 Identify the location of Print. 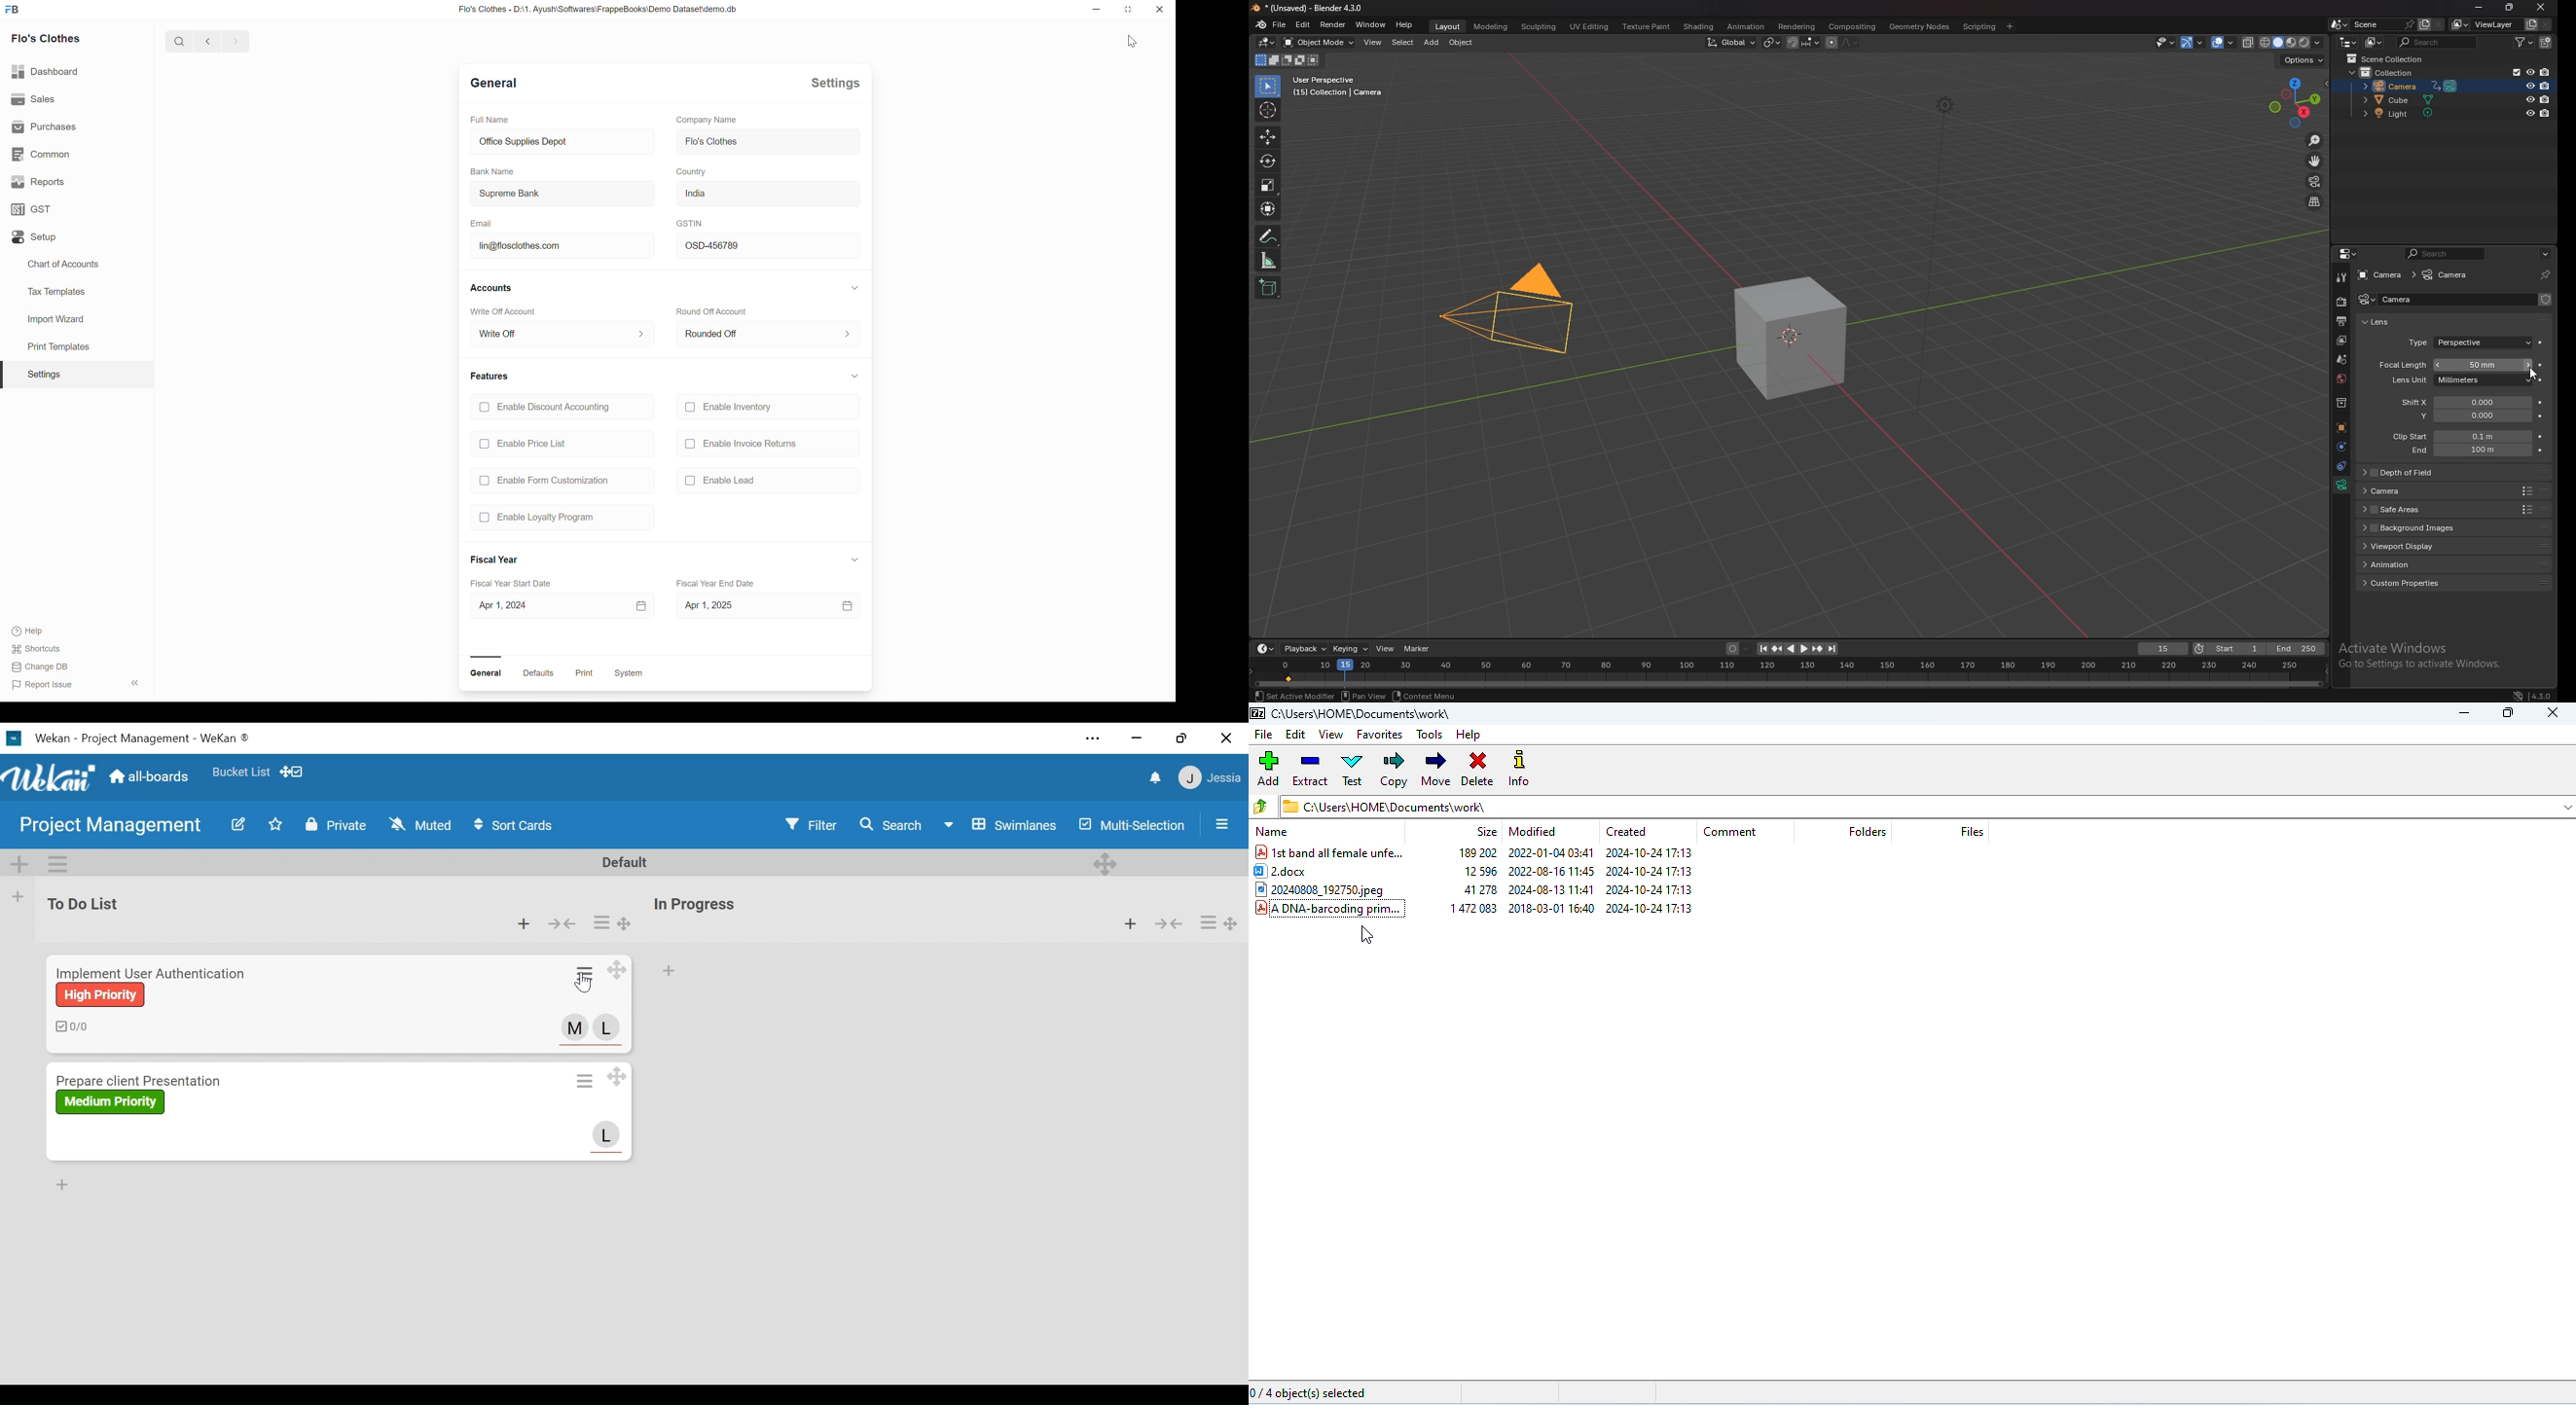
(584, 673).